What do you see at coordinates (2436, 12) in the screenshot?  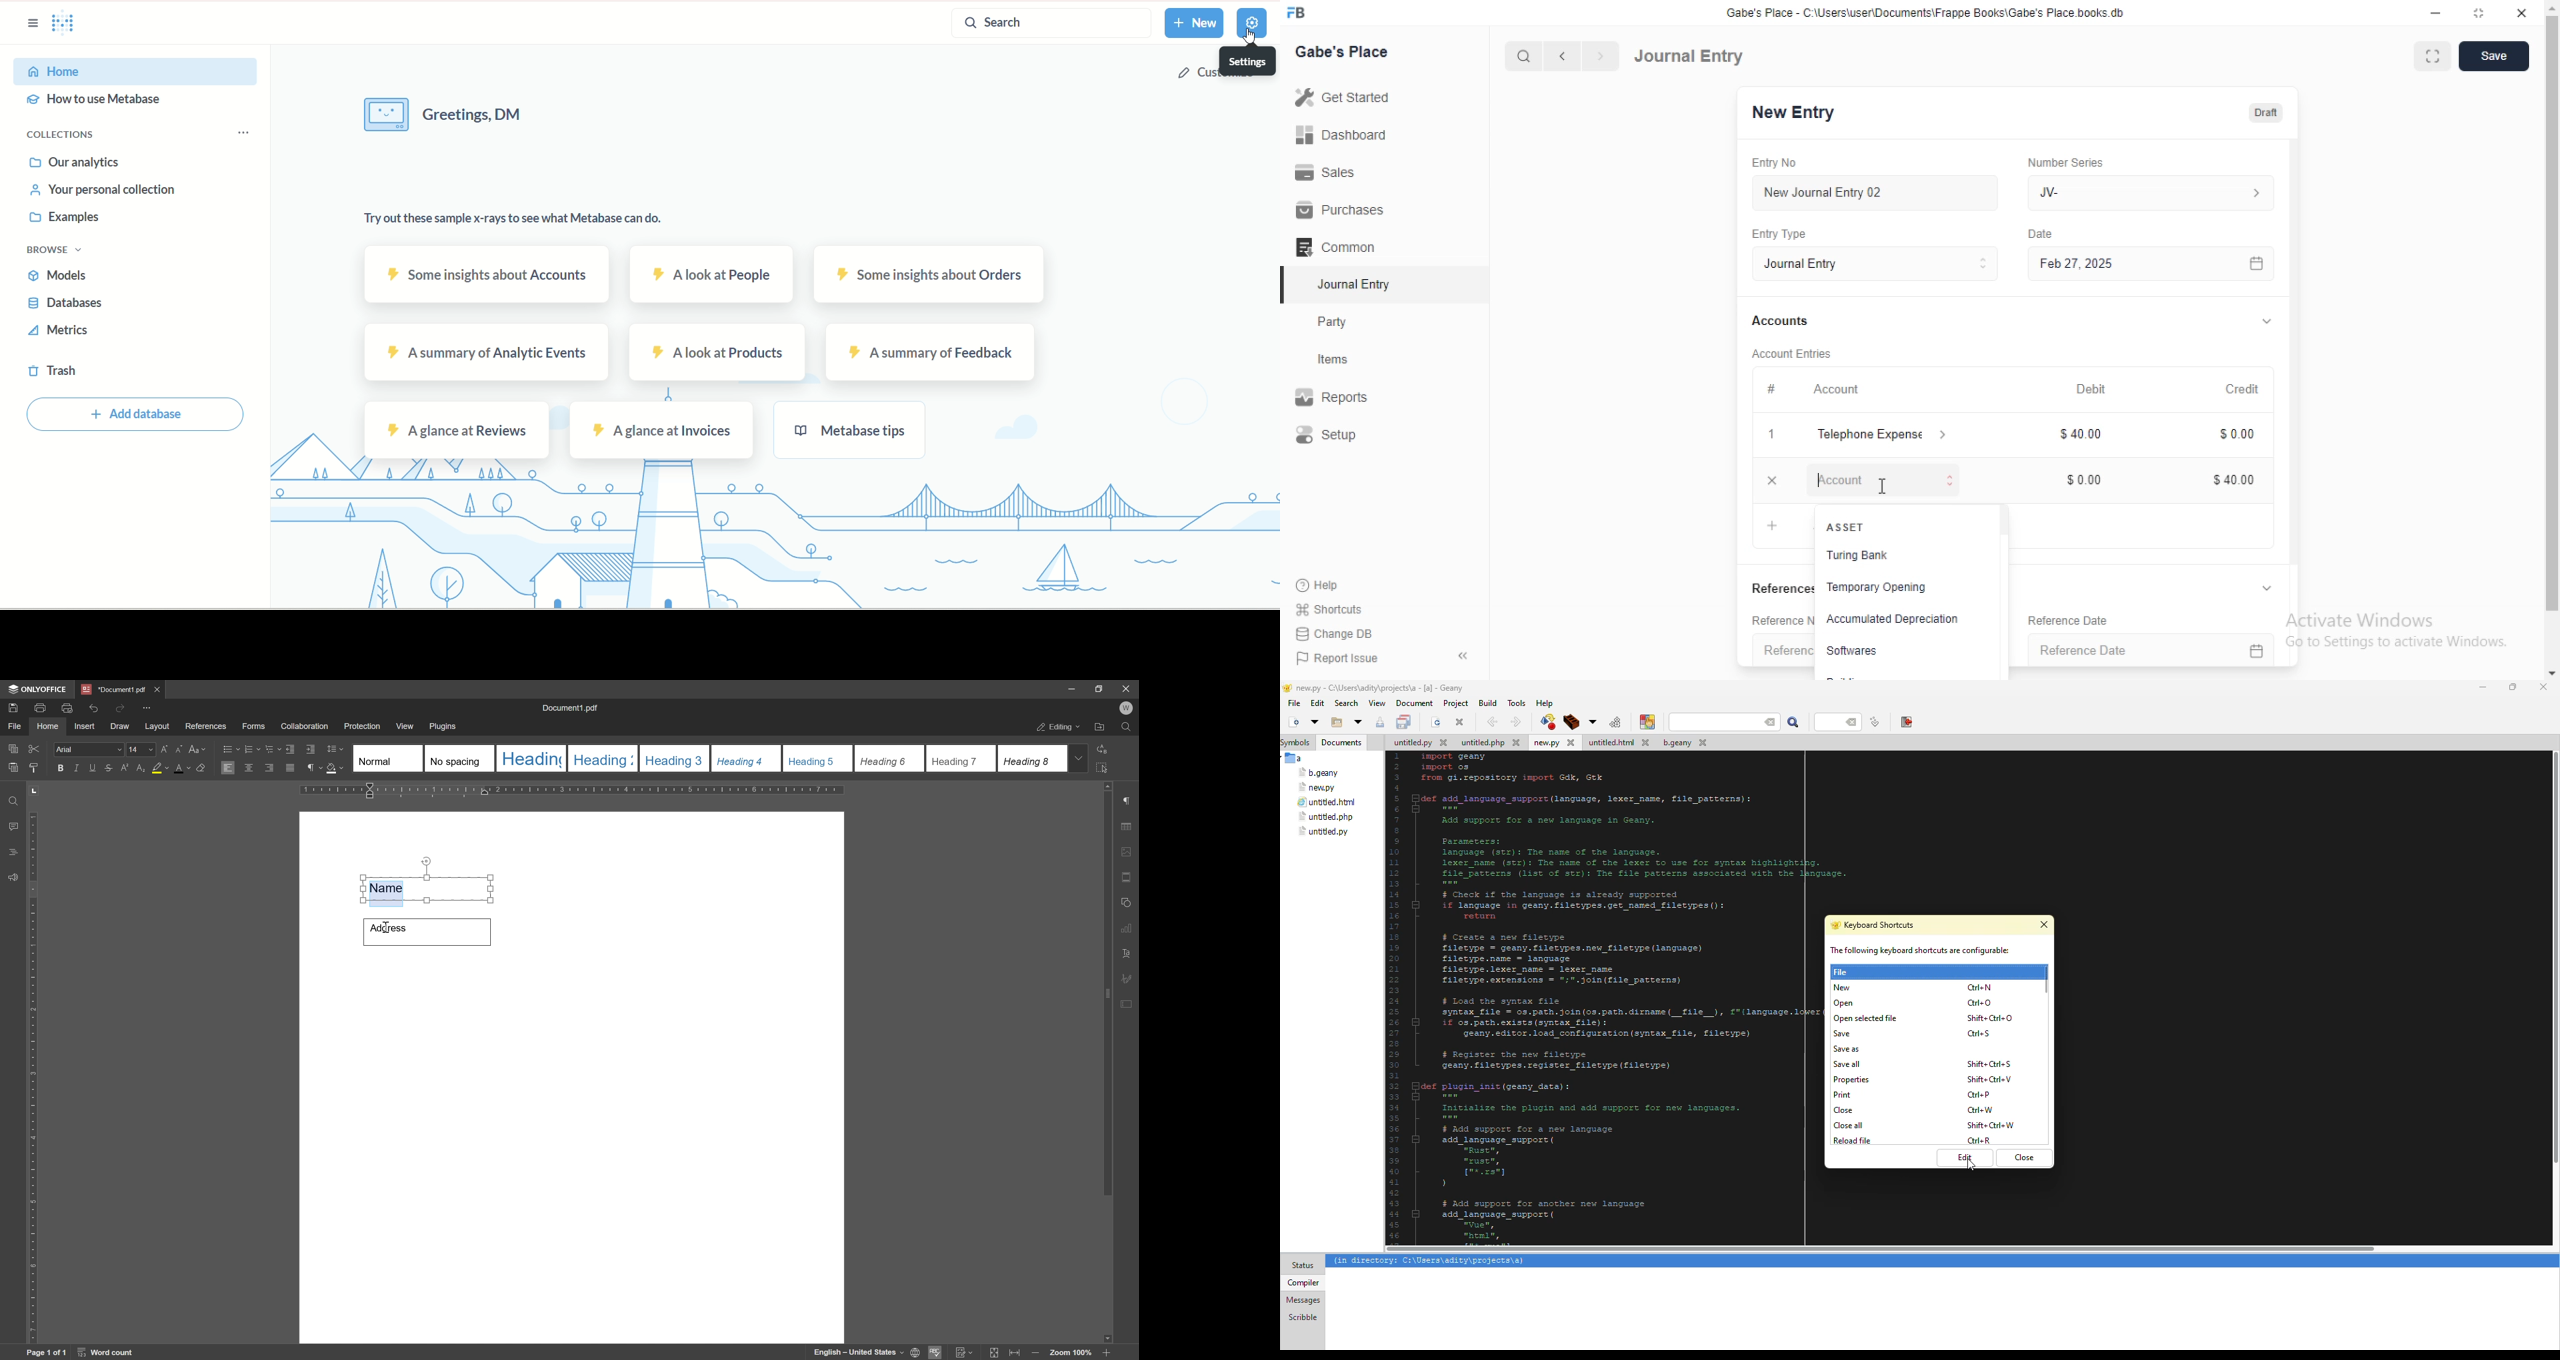 I see `Minimize` at bounding box center [2436, 12].